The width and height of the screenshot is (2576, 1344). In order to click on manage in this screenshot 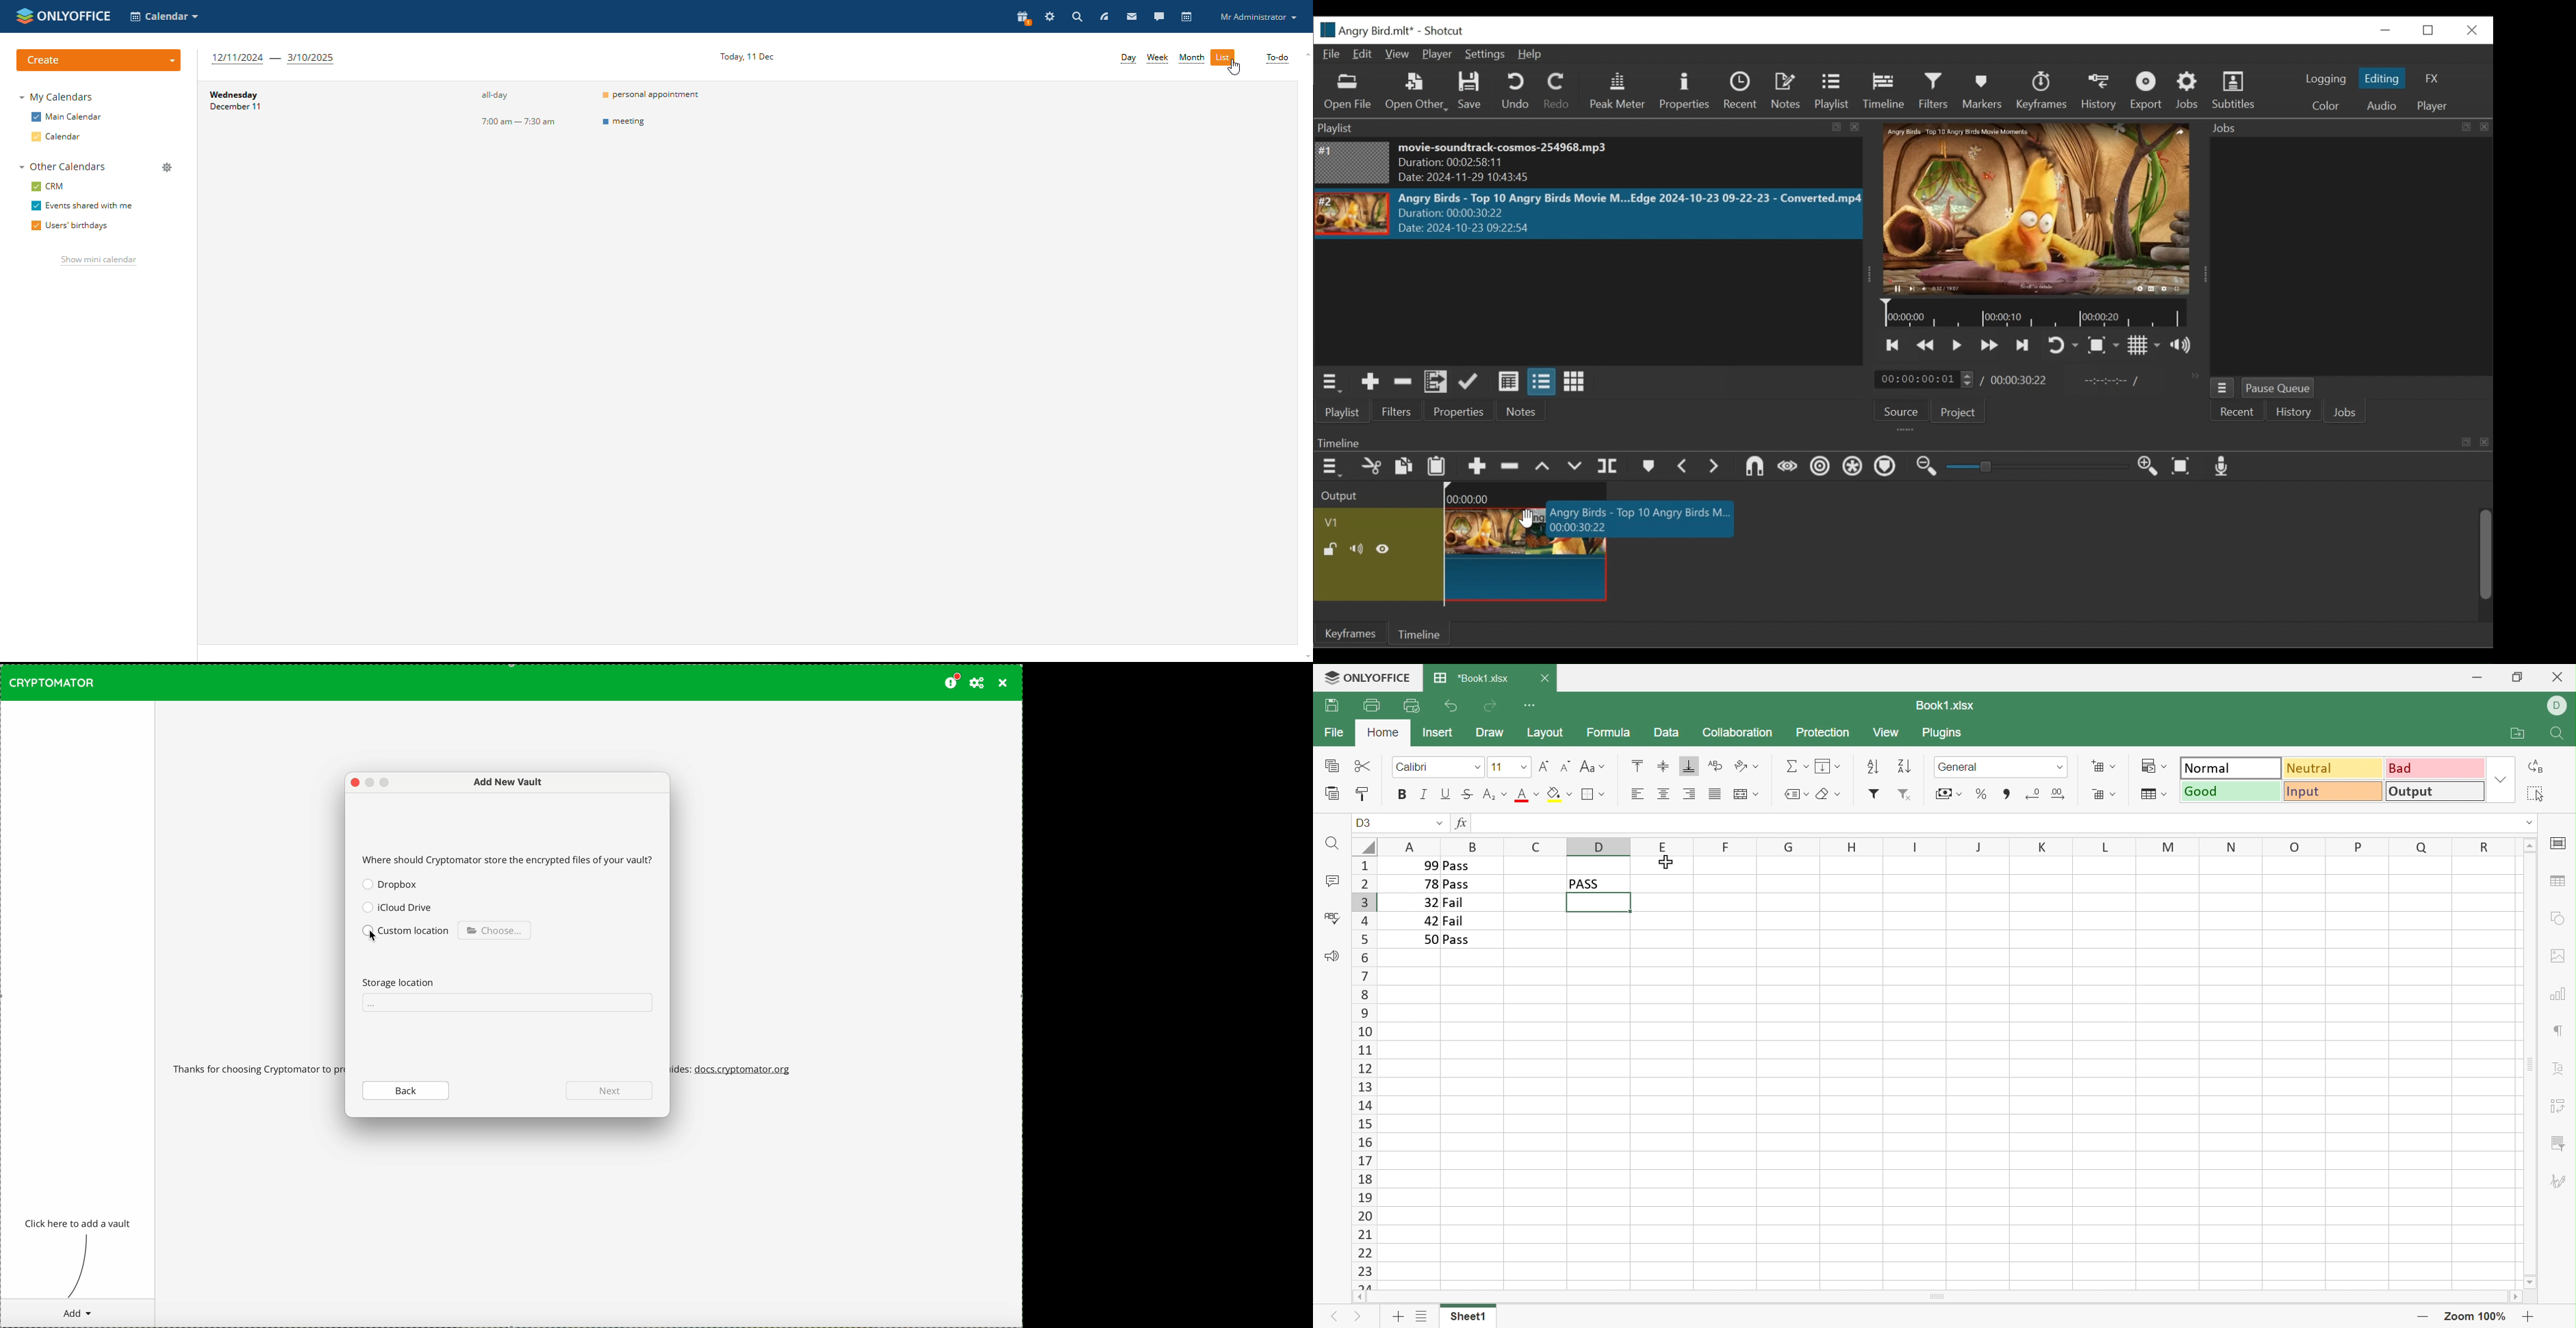, I will do `click(168, 168)`.